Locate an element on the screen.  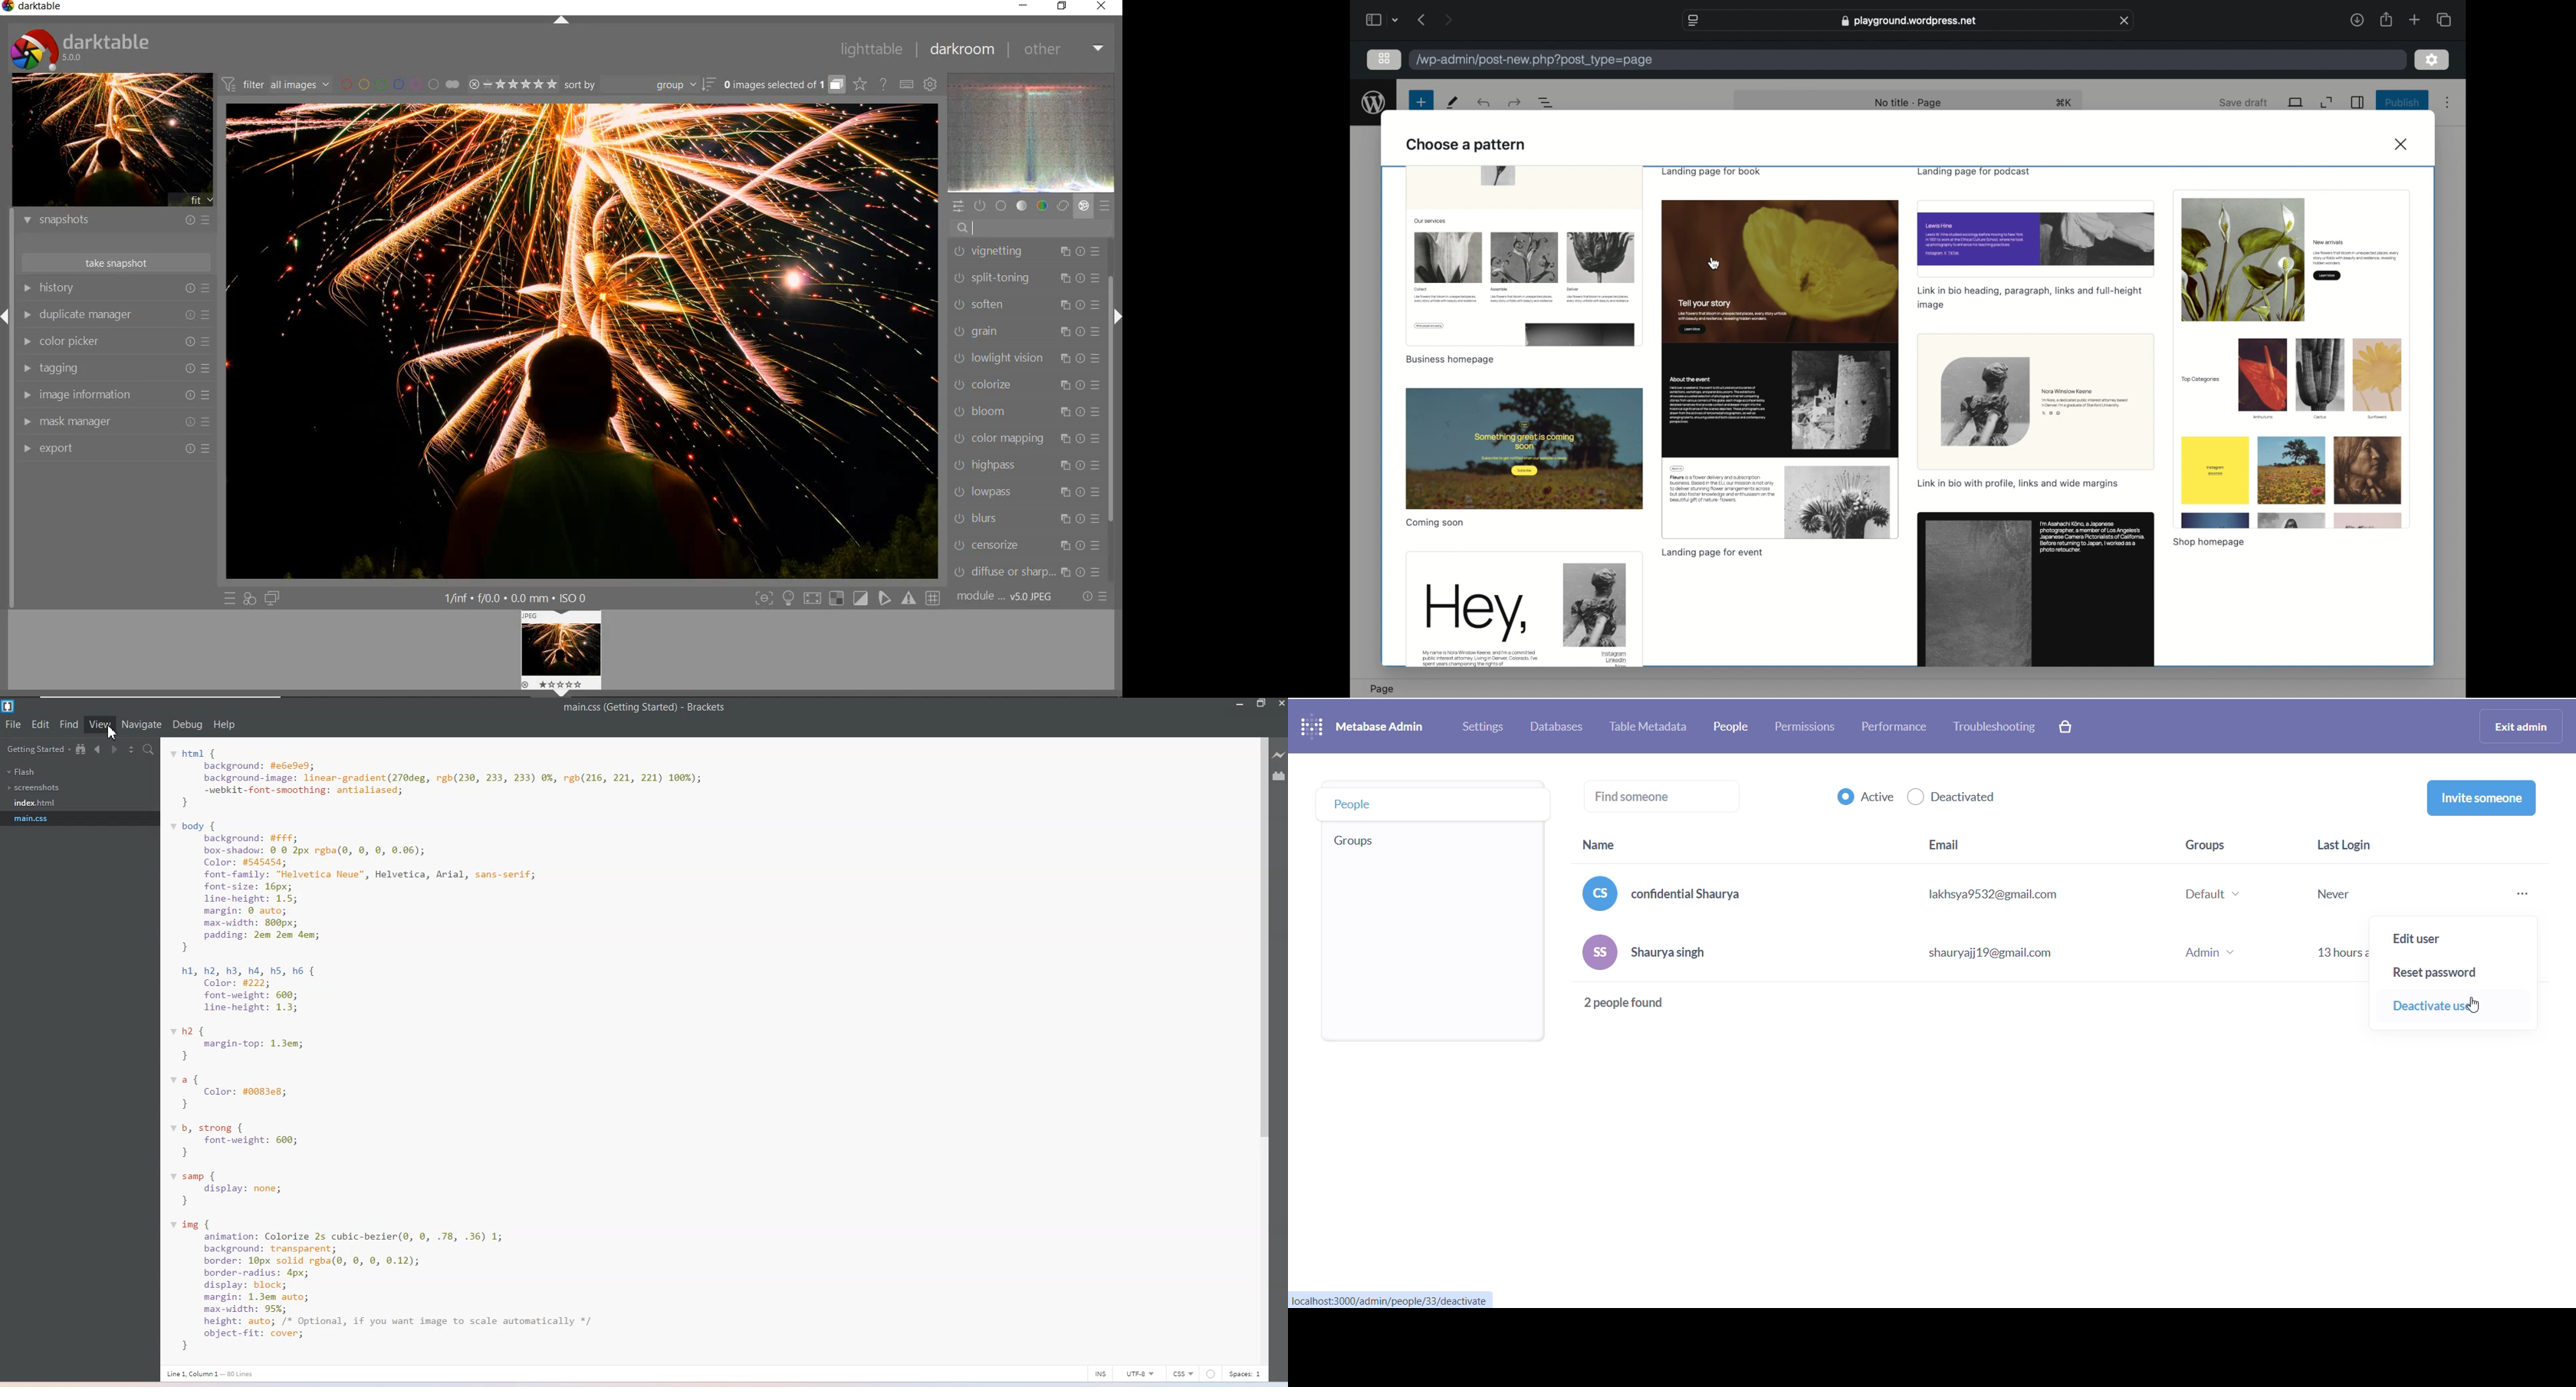
code is located at coordinates (453, 1051).